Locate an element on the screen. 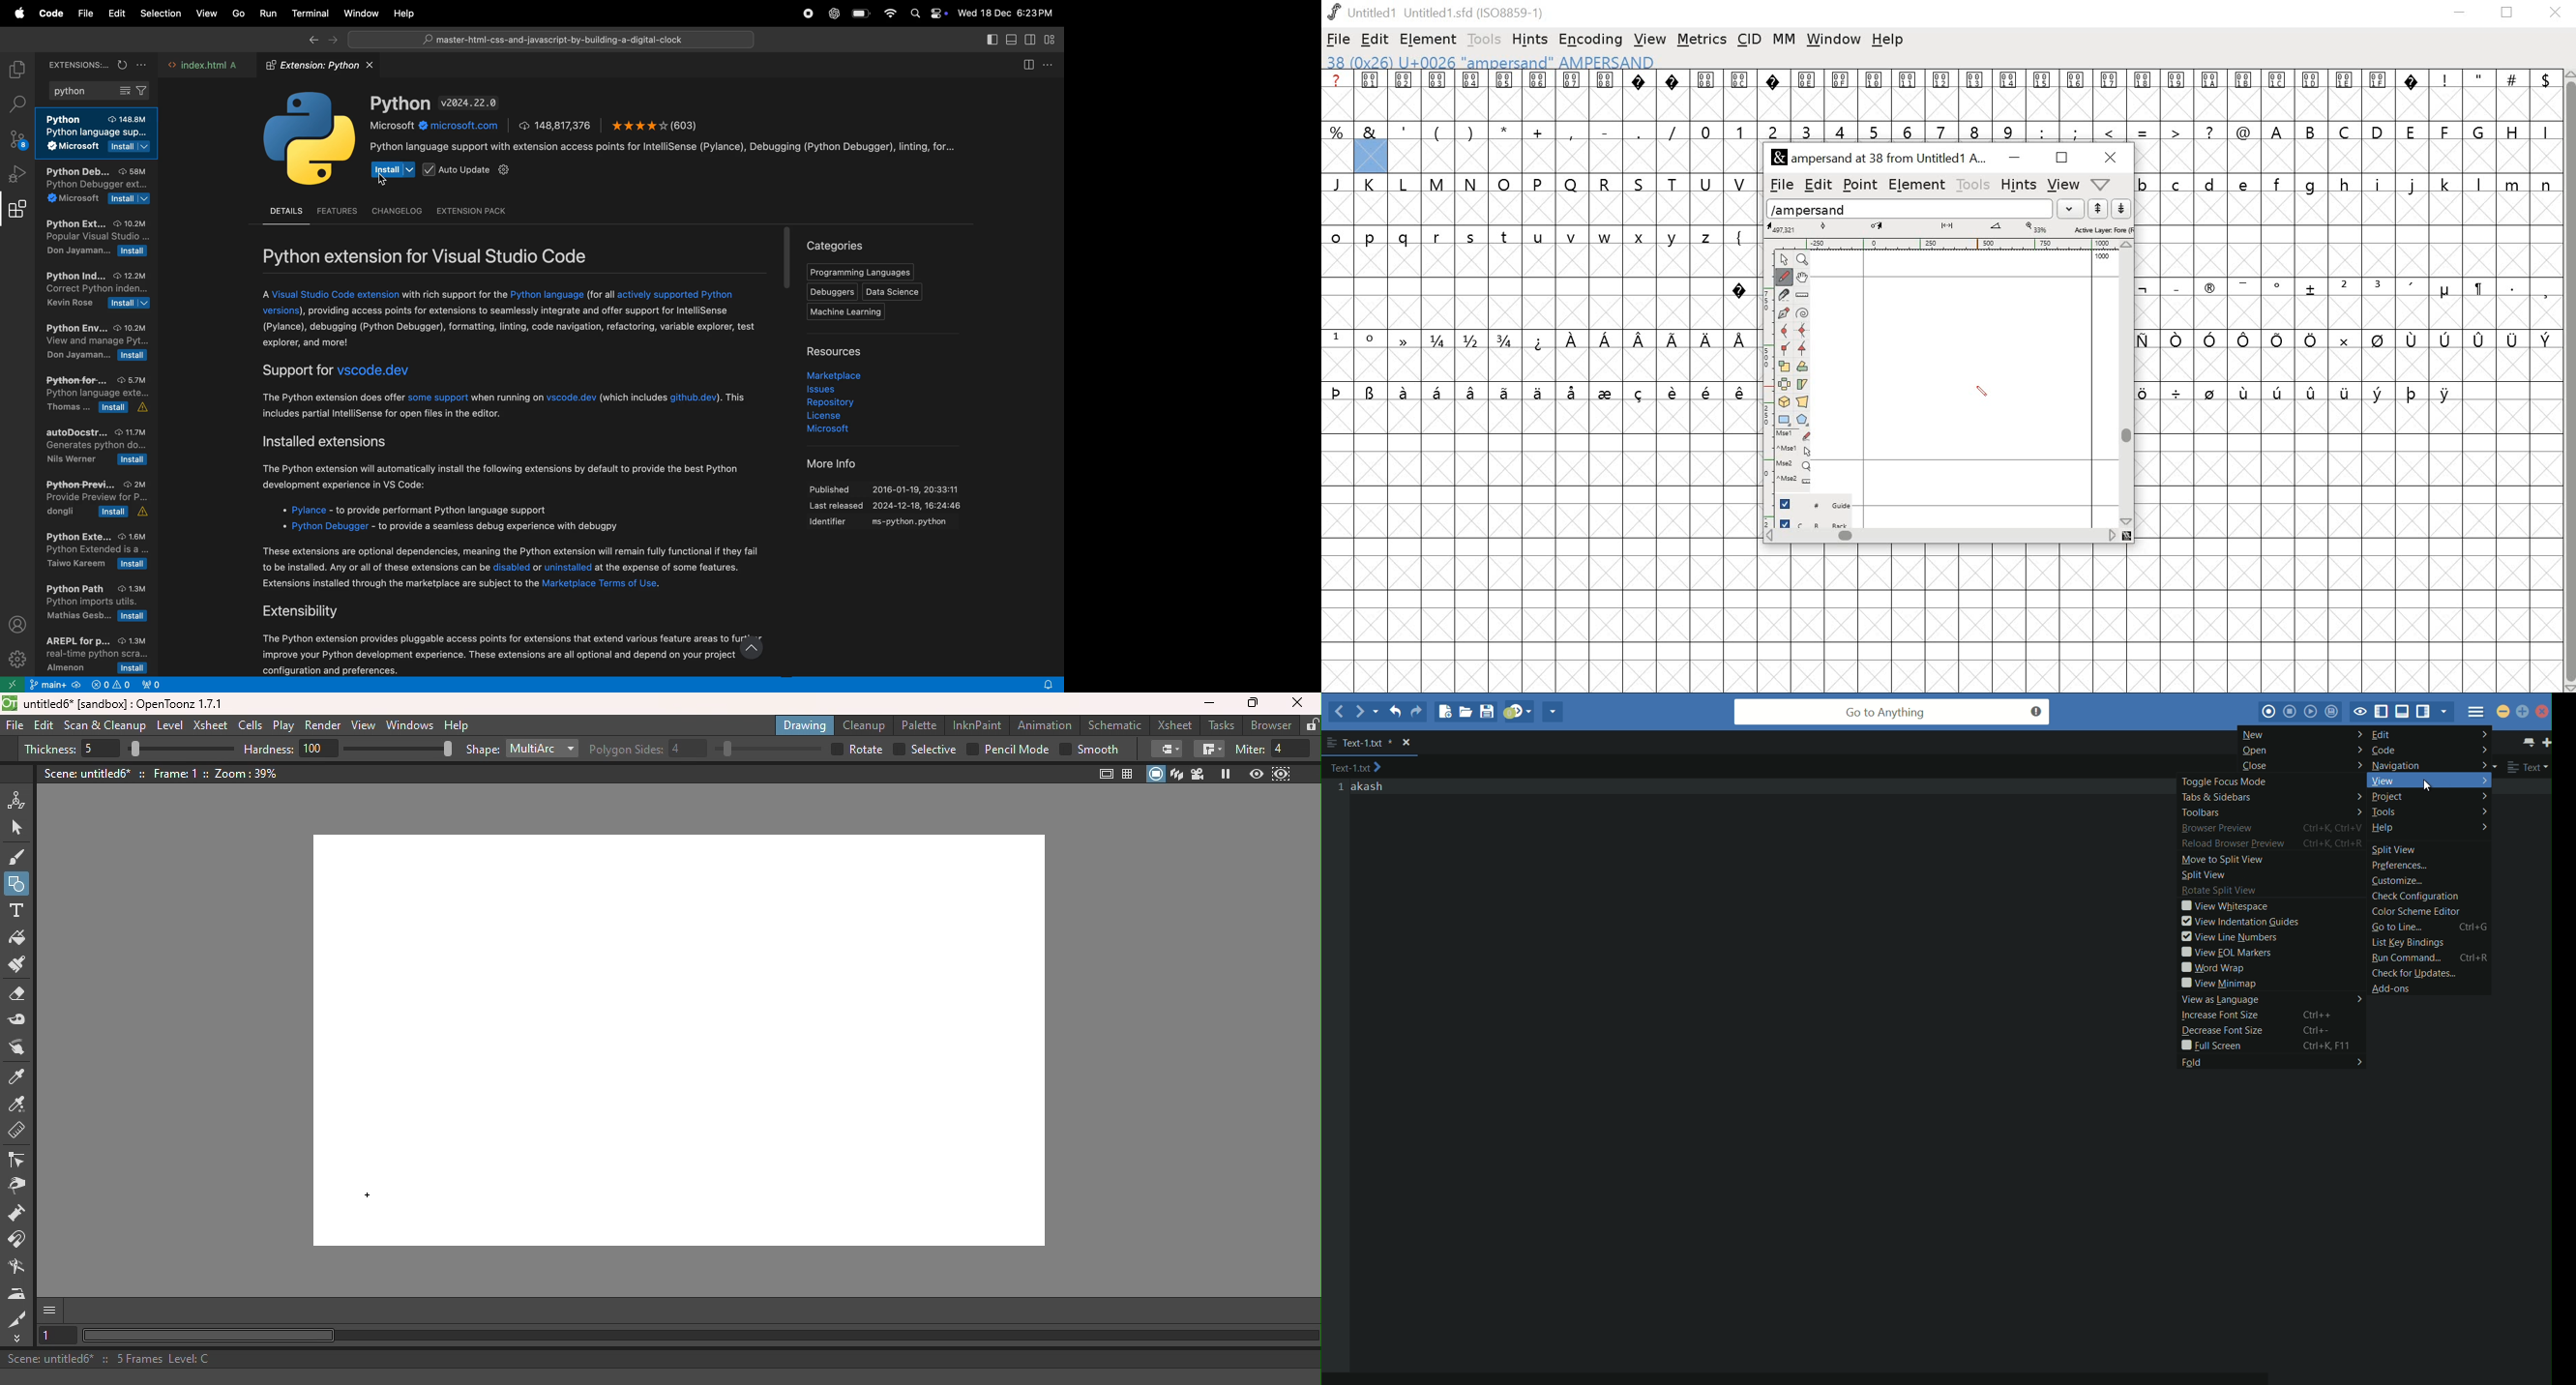 The image size is (2576, 1400). draw a free hand curve is located at coordinates (1783, 276).